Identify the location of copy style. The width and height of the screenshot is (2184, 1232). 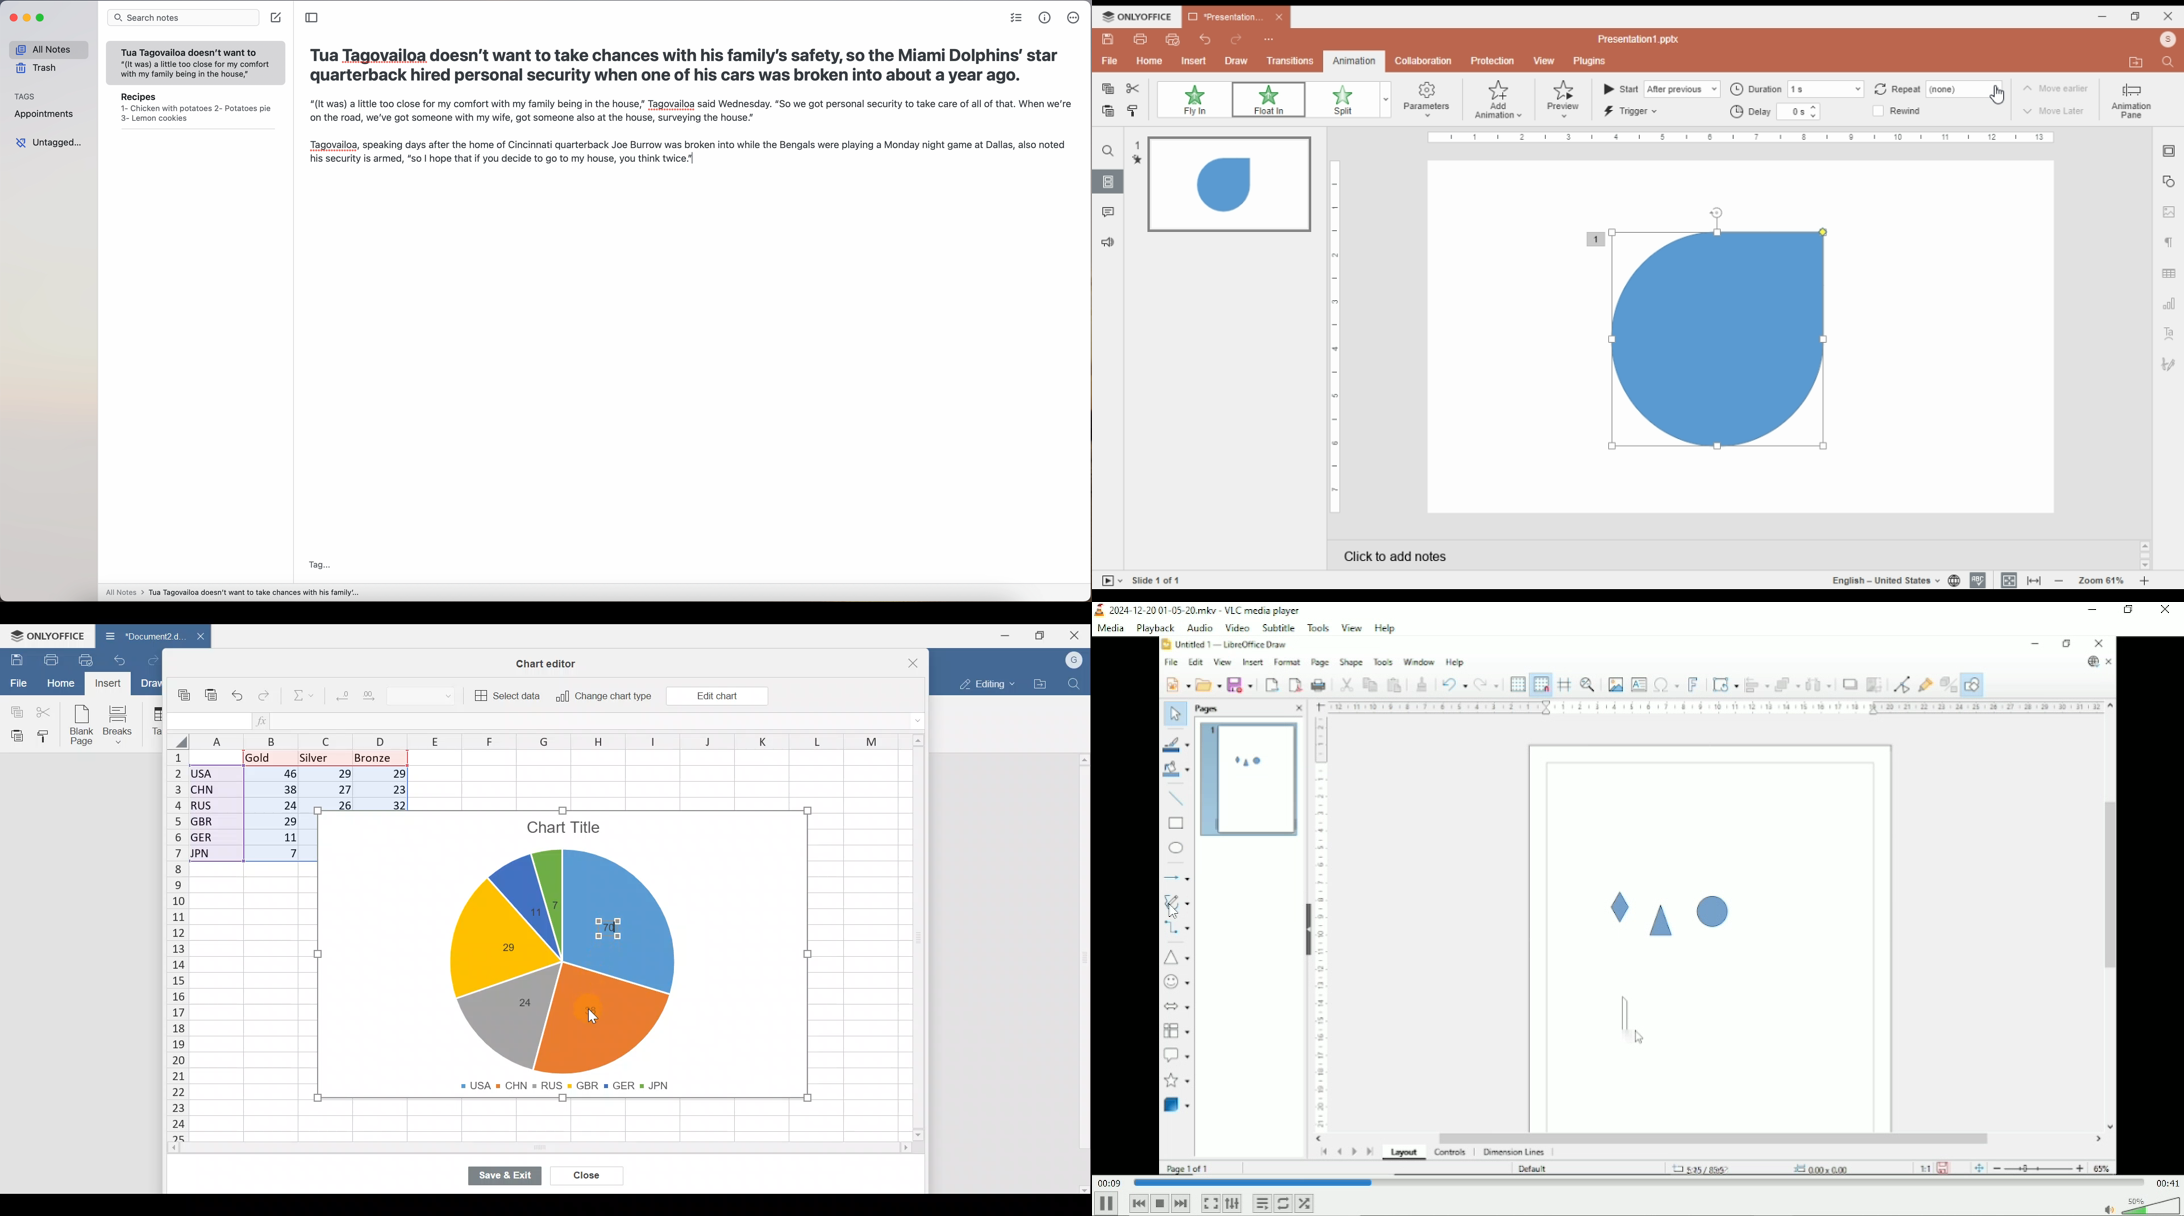
(1134, 111).